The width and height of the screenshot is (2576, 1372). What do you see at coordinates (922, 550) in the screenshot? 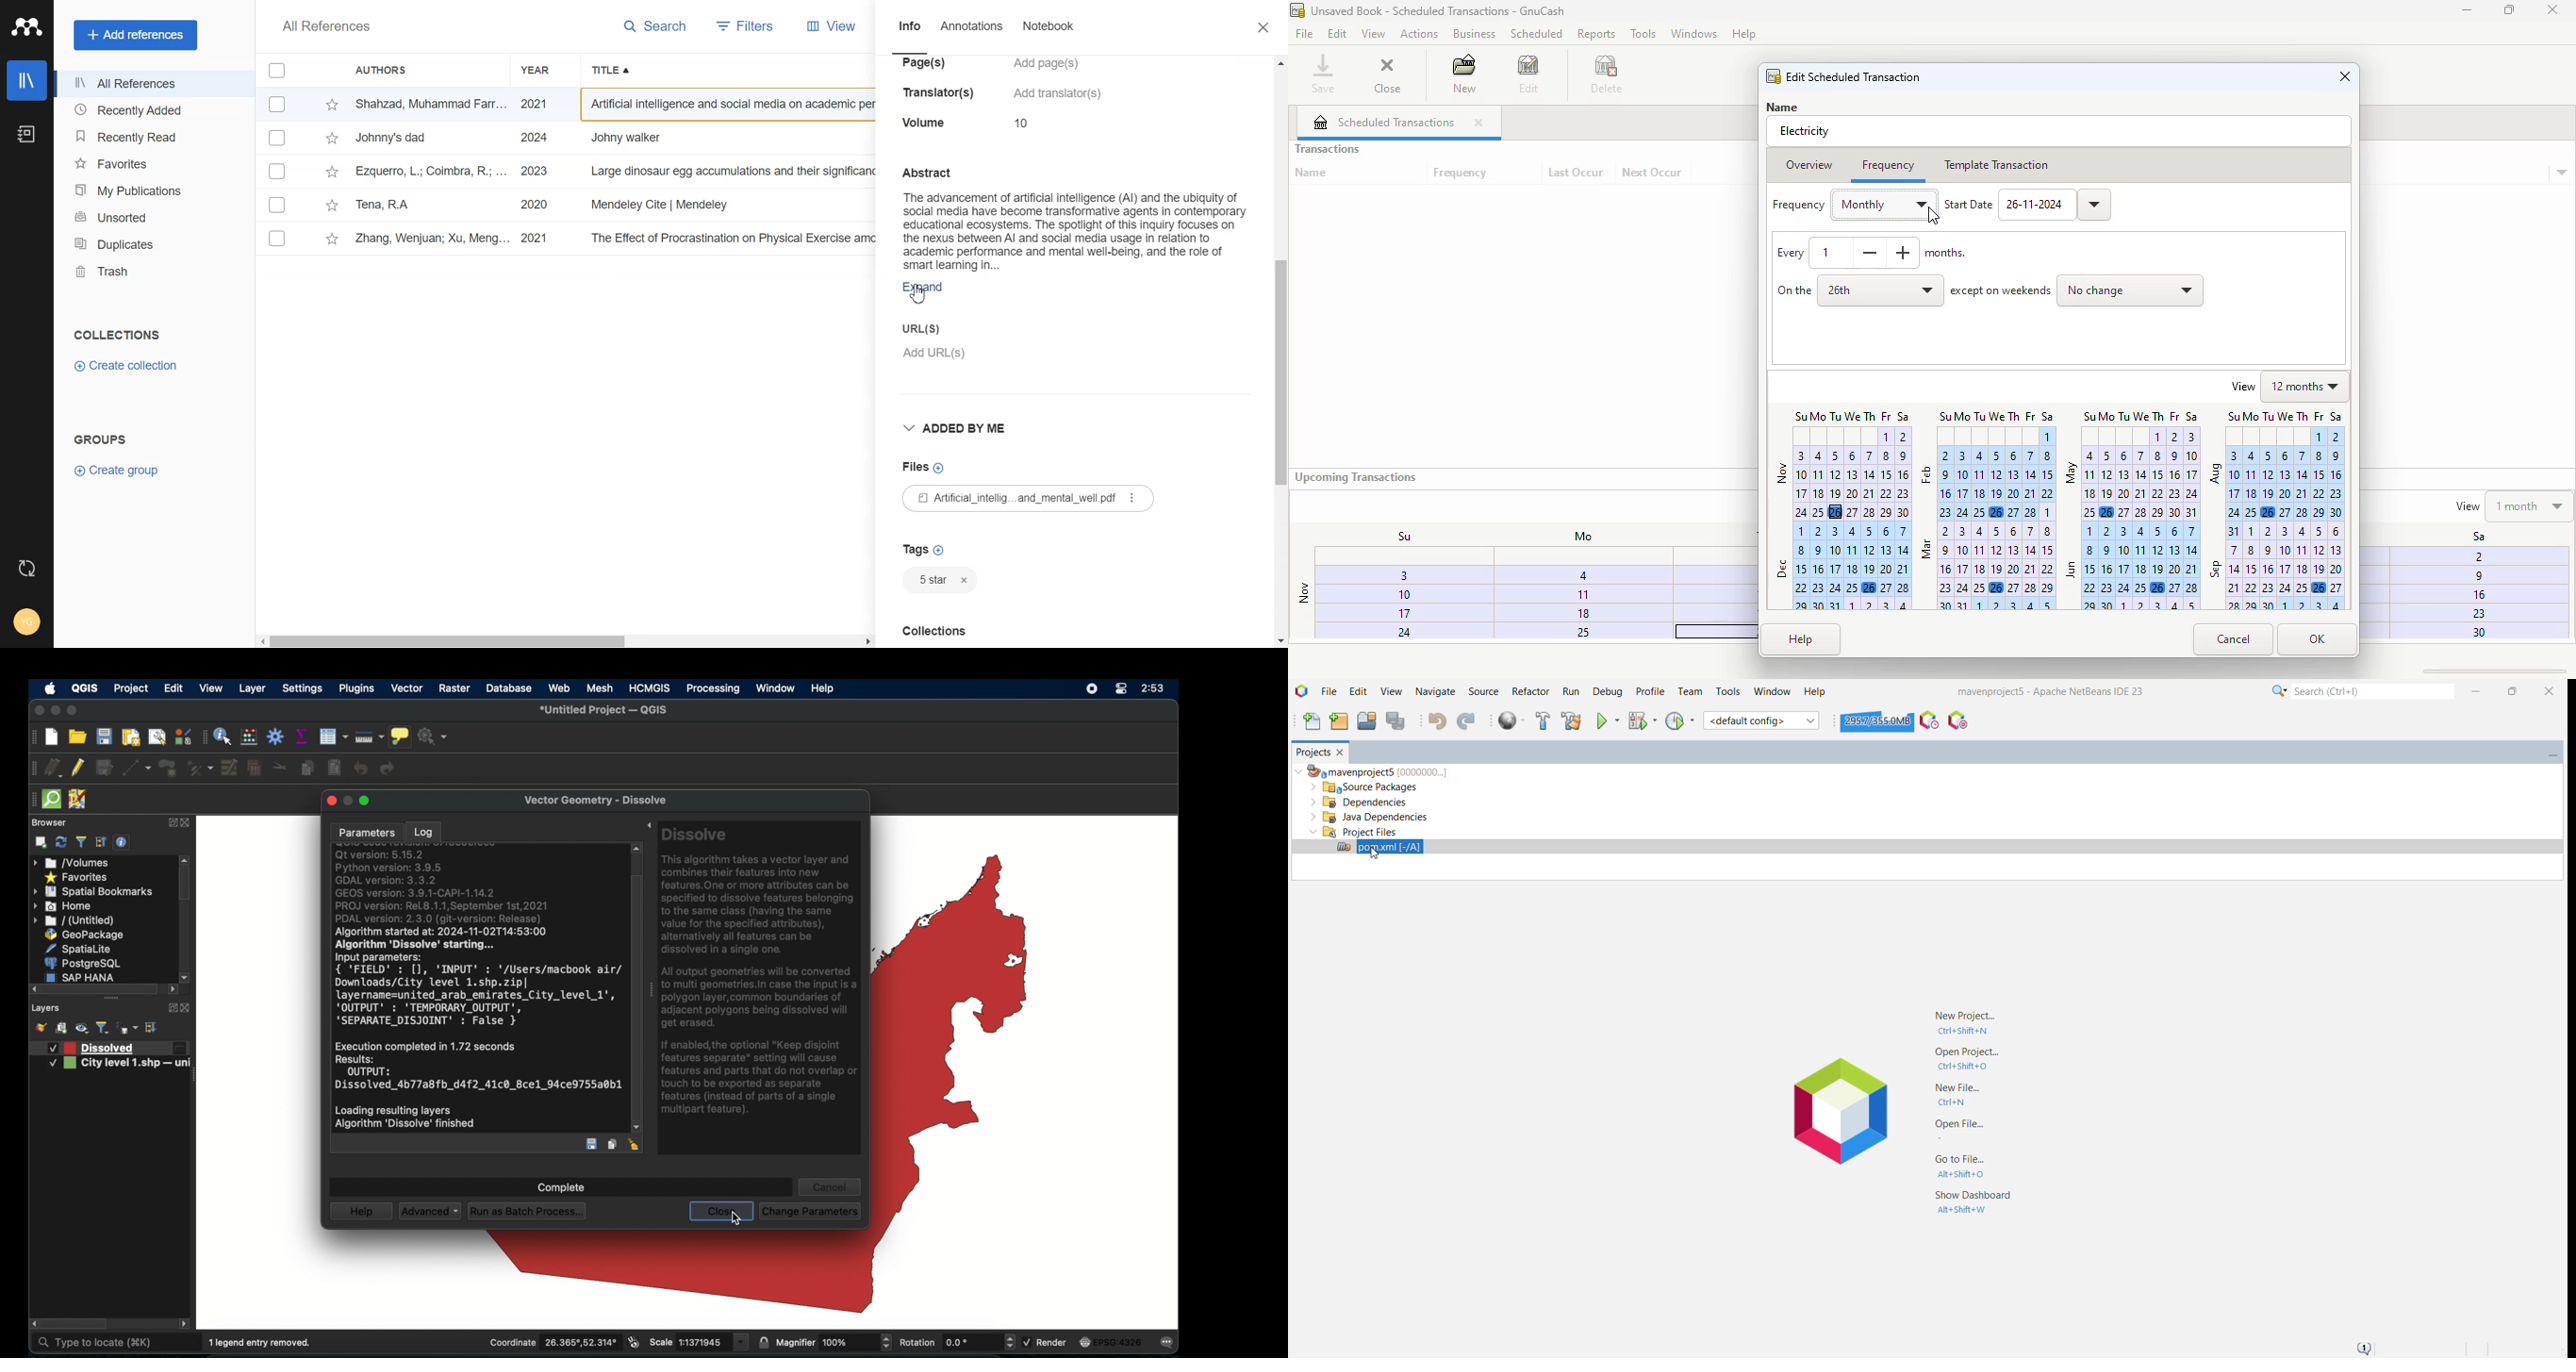
I see `Tags` at bounding box center [922, 550].